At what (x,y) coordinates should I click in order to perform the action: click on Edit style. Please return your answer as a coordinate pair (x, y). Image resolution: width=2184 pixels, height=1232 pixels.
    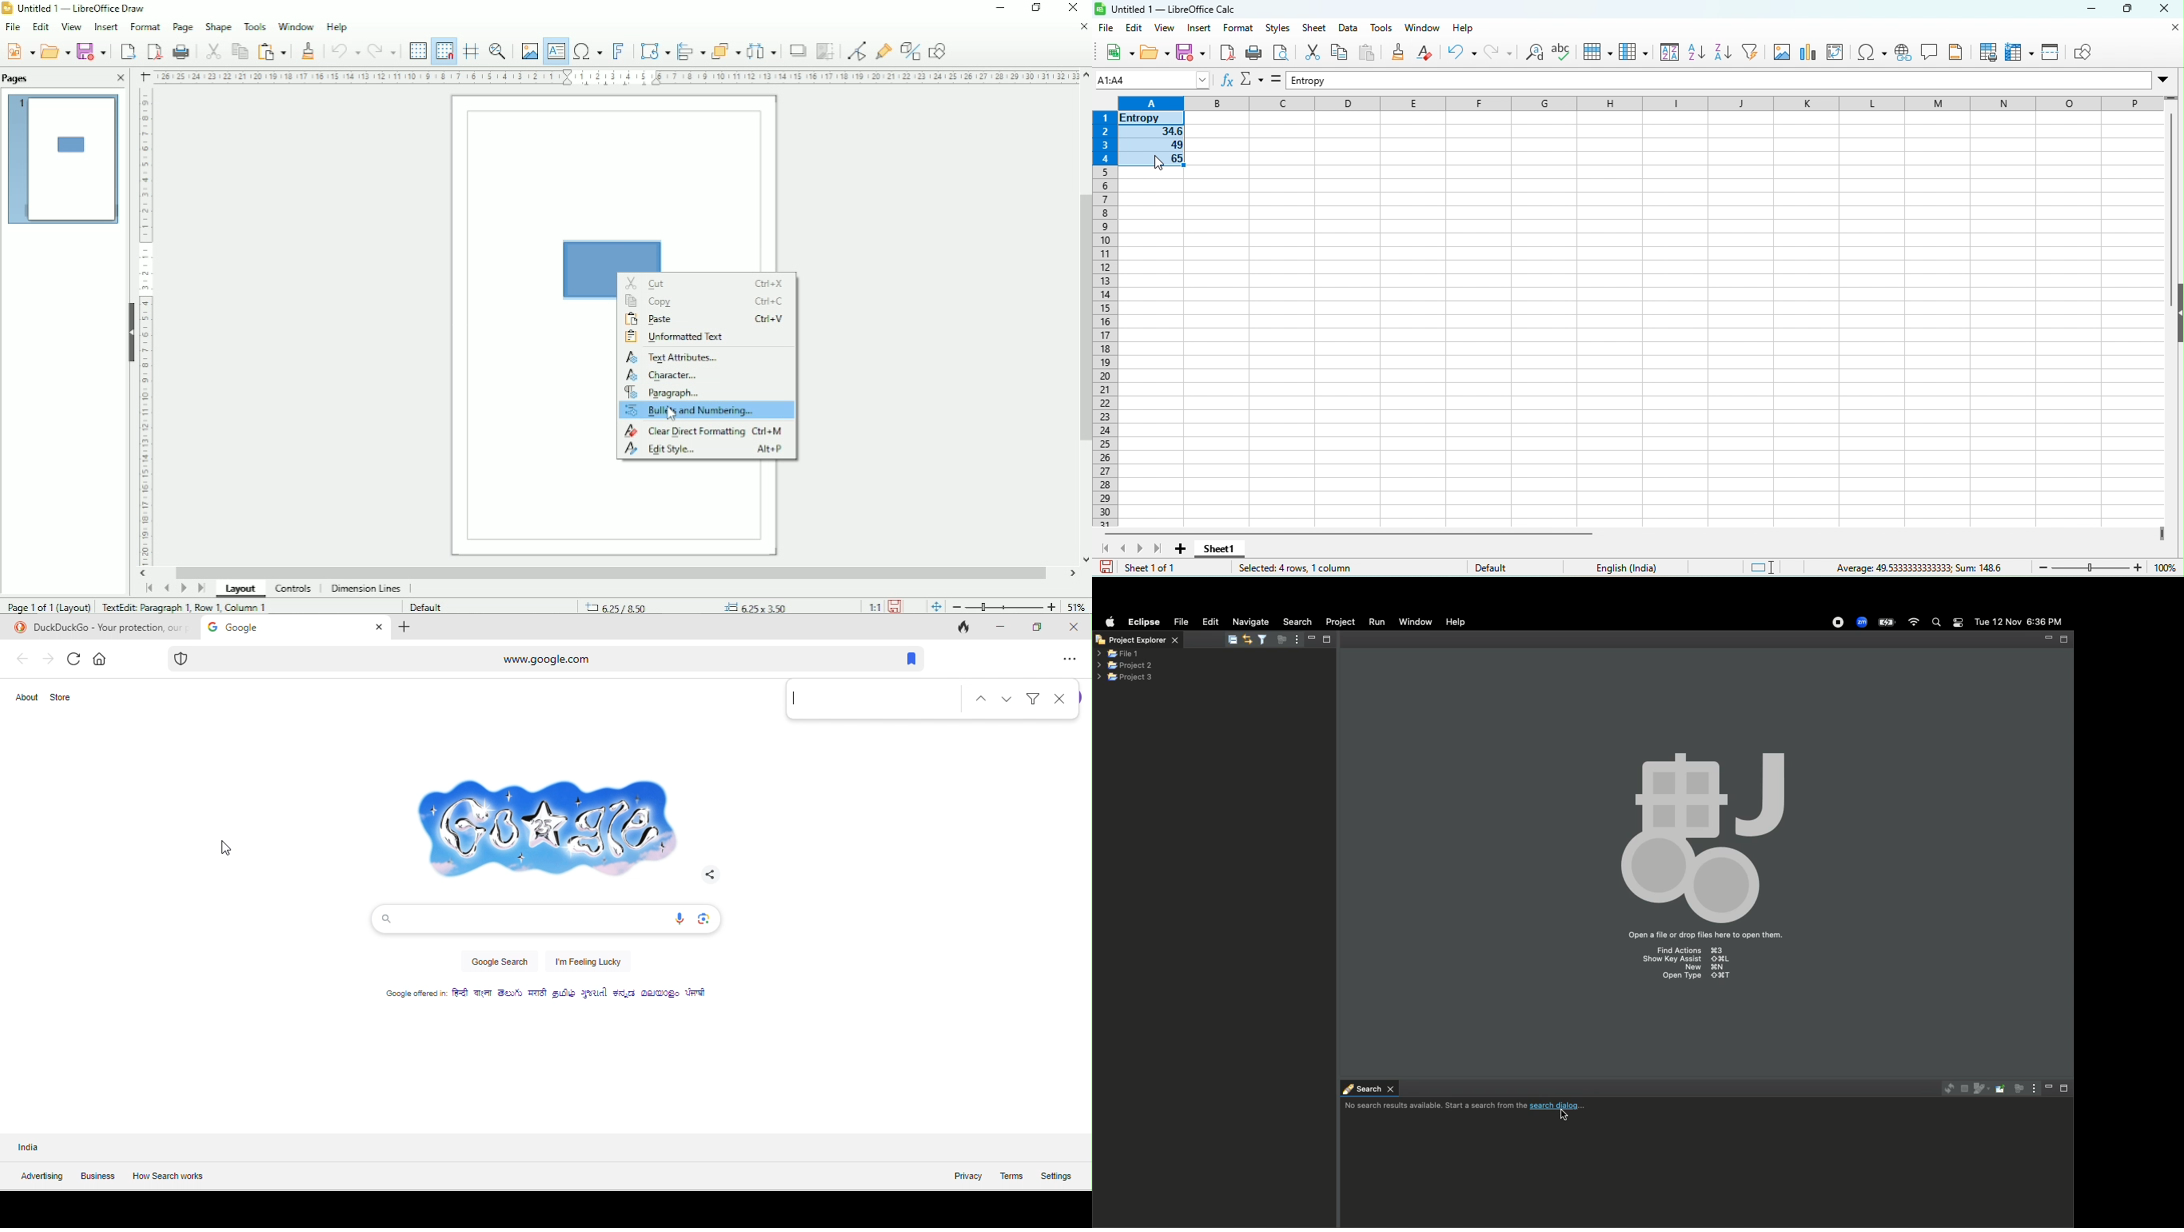
    Looking at the image, I should click on (706, 450).